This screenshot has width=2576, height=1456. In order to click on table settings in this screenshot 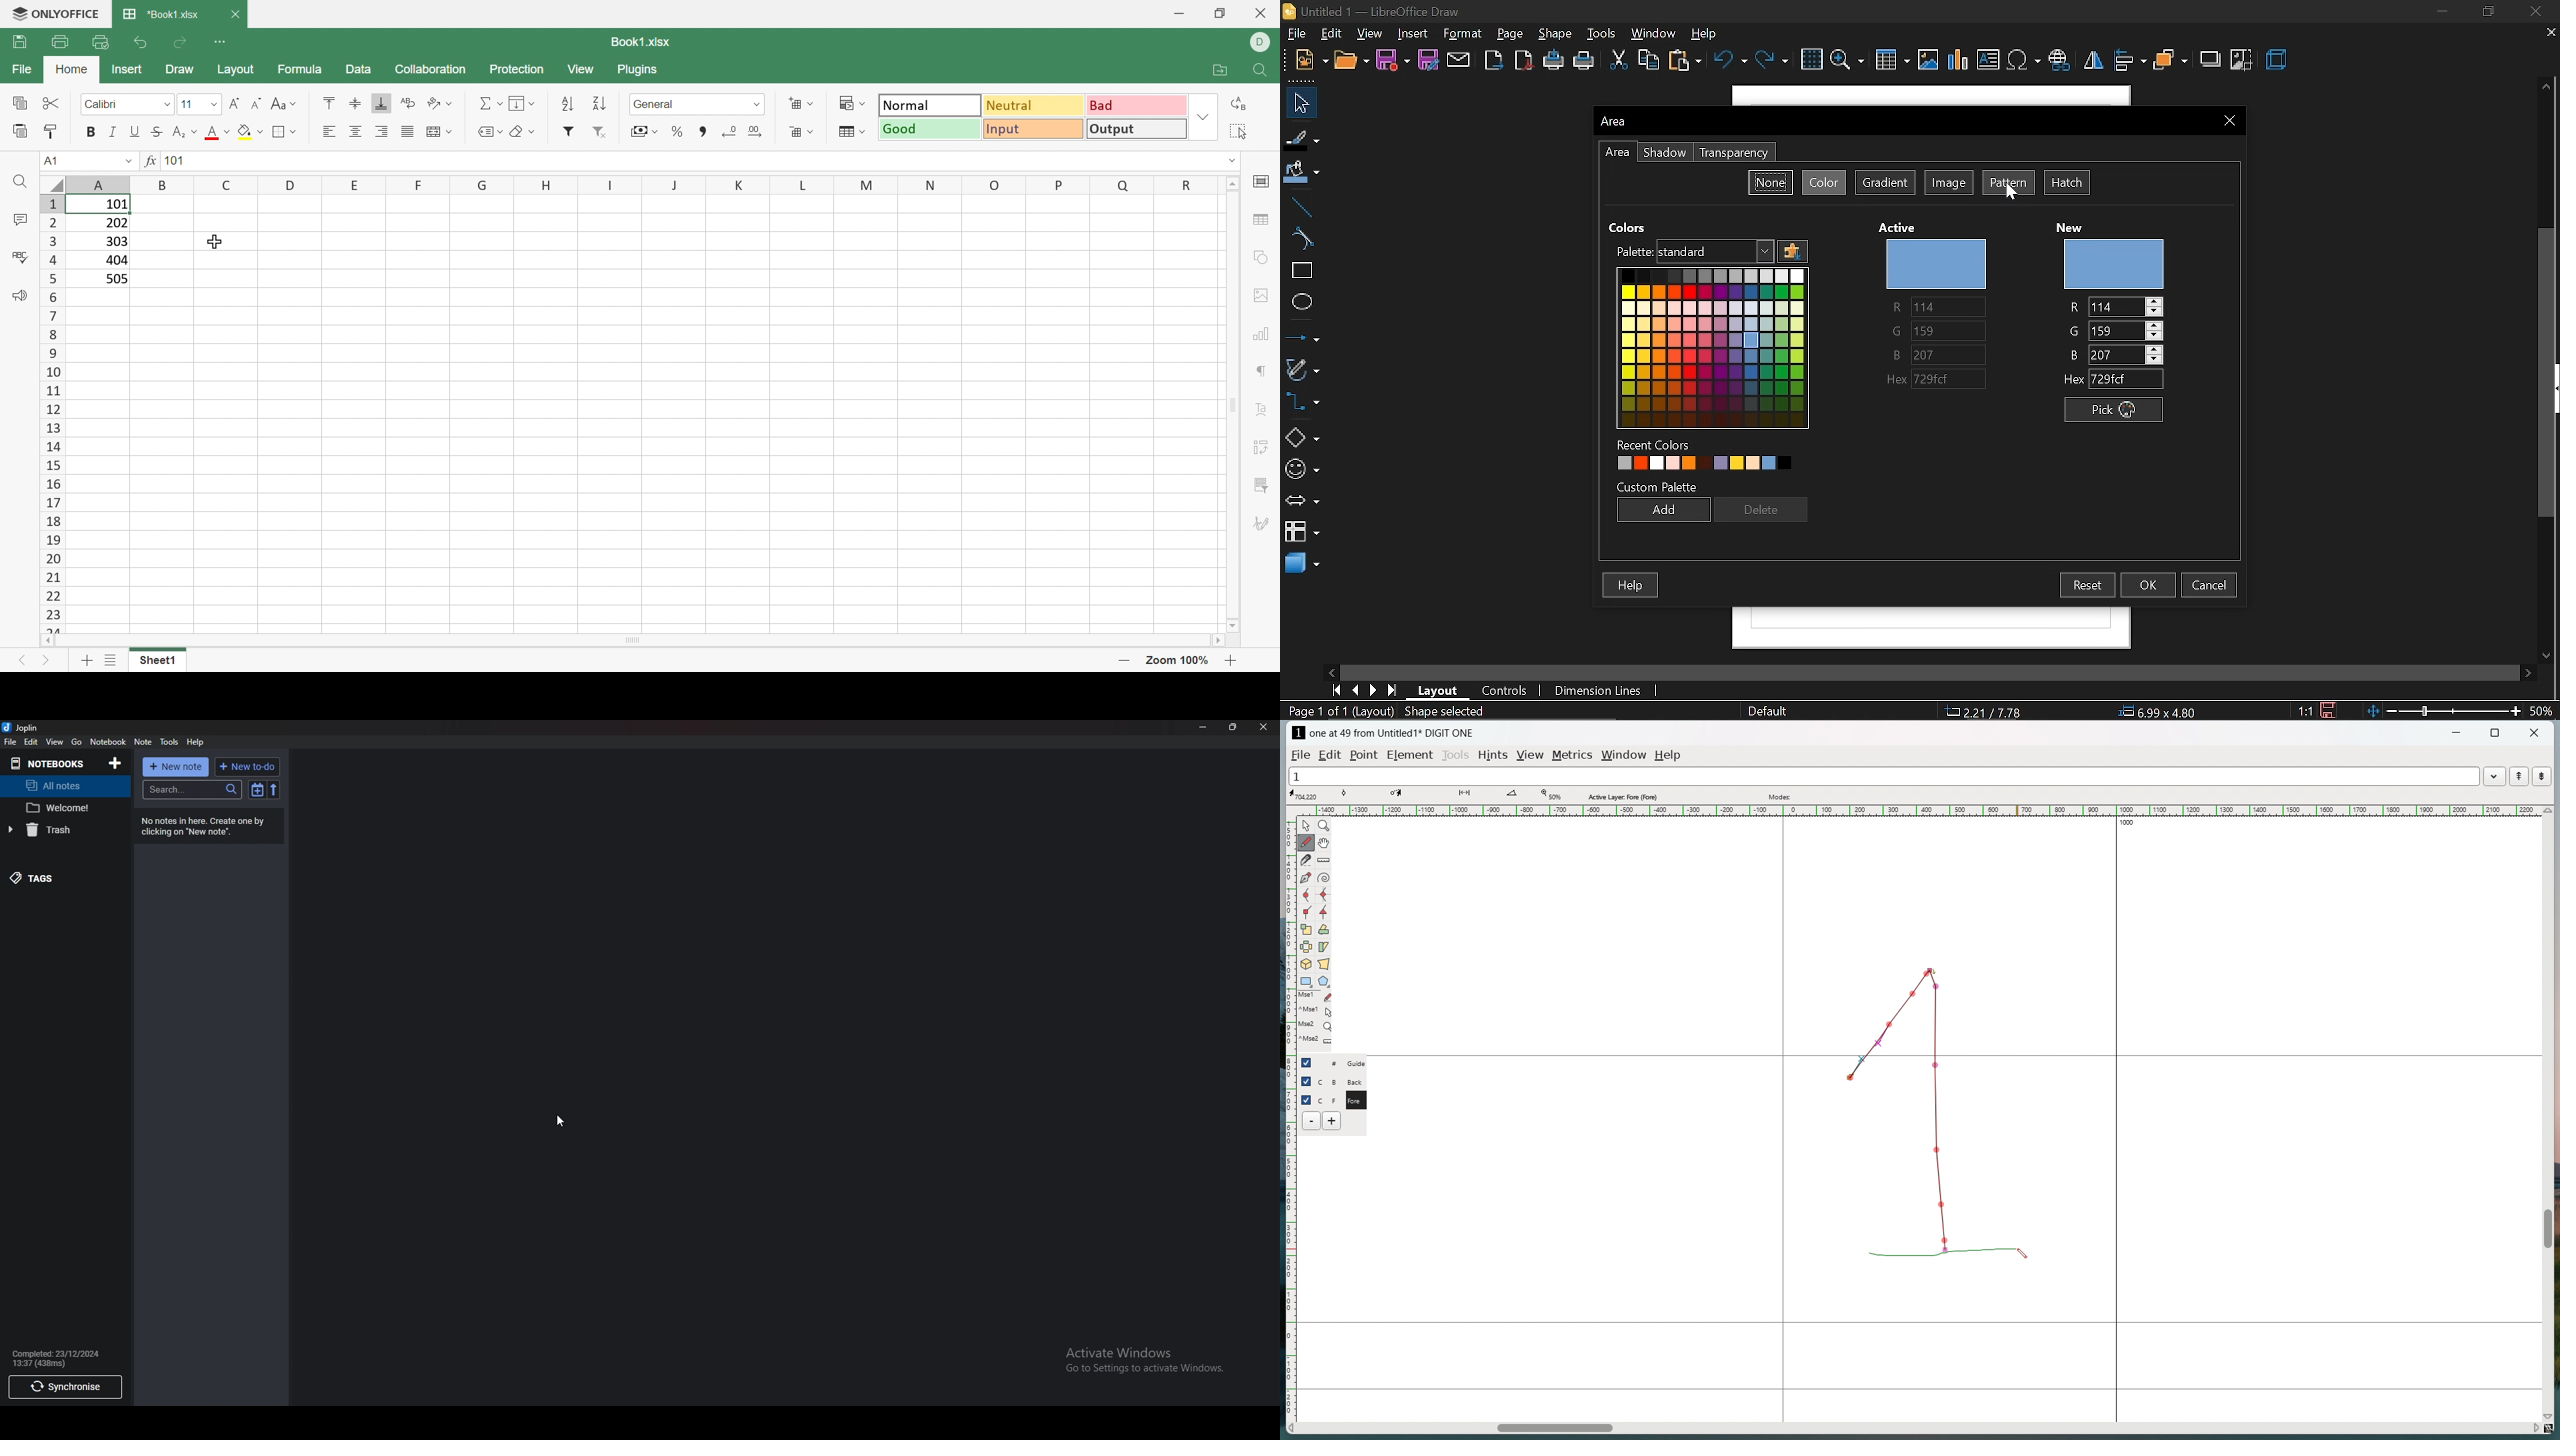, I will do `click(1264, 221)`.